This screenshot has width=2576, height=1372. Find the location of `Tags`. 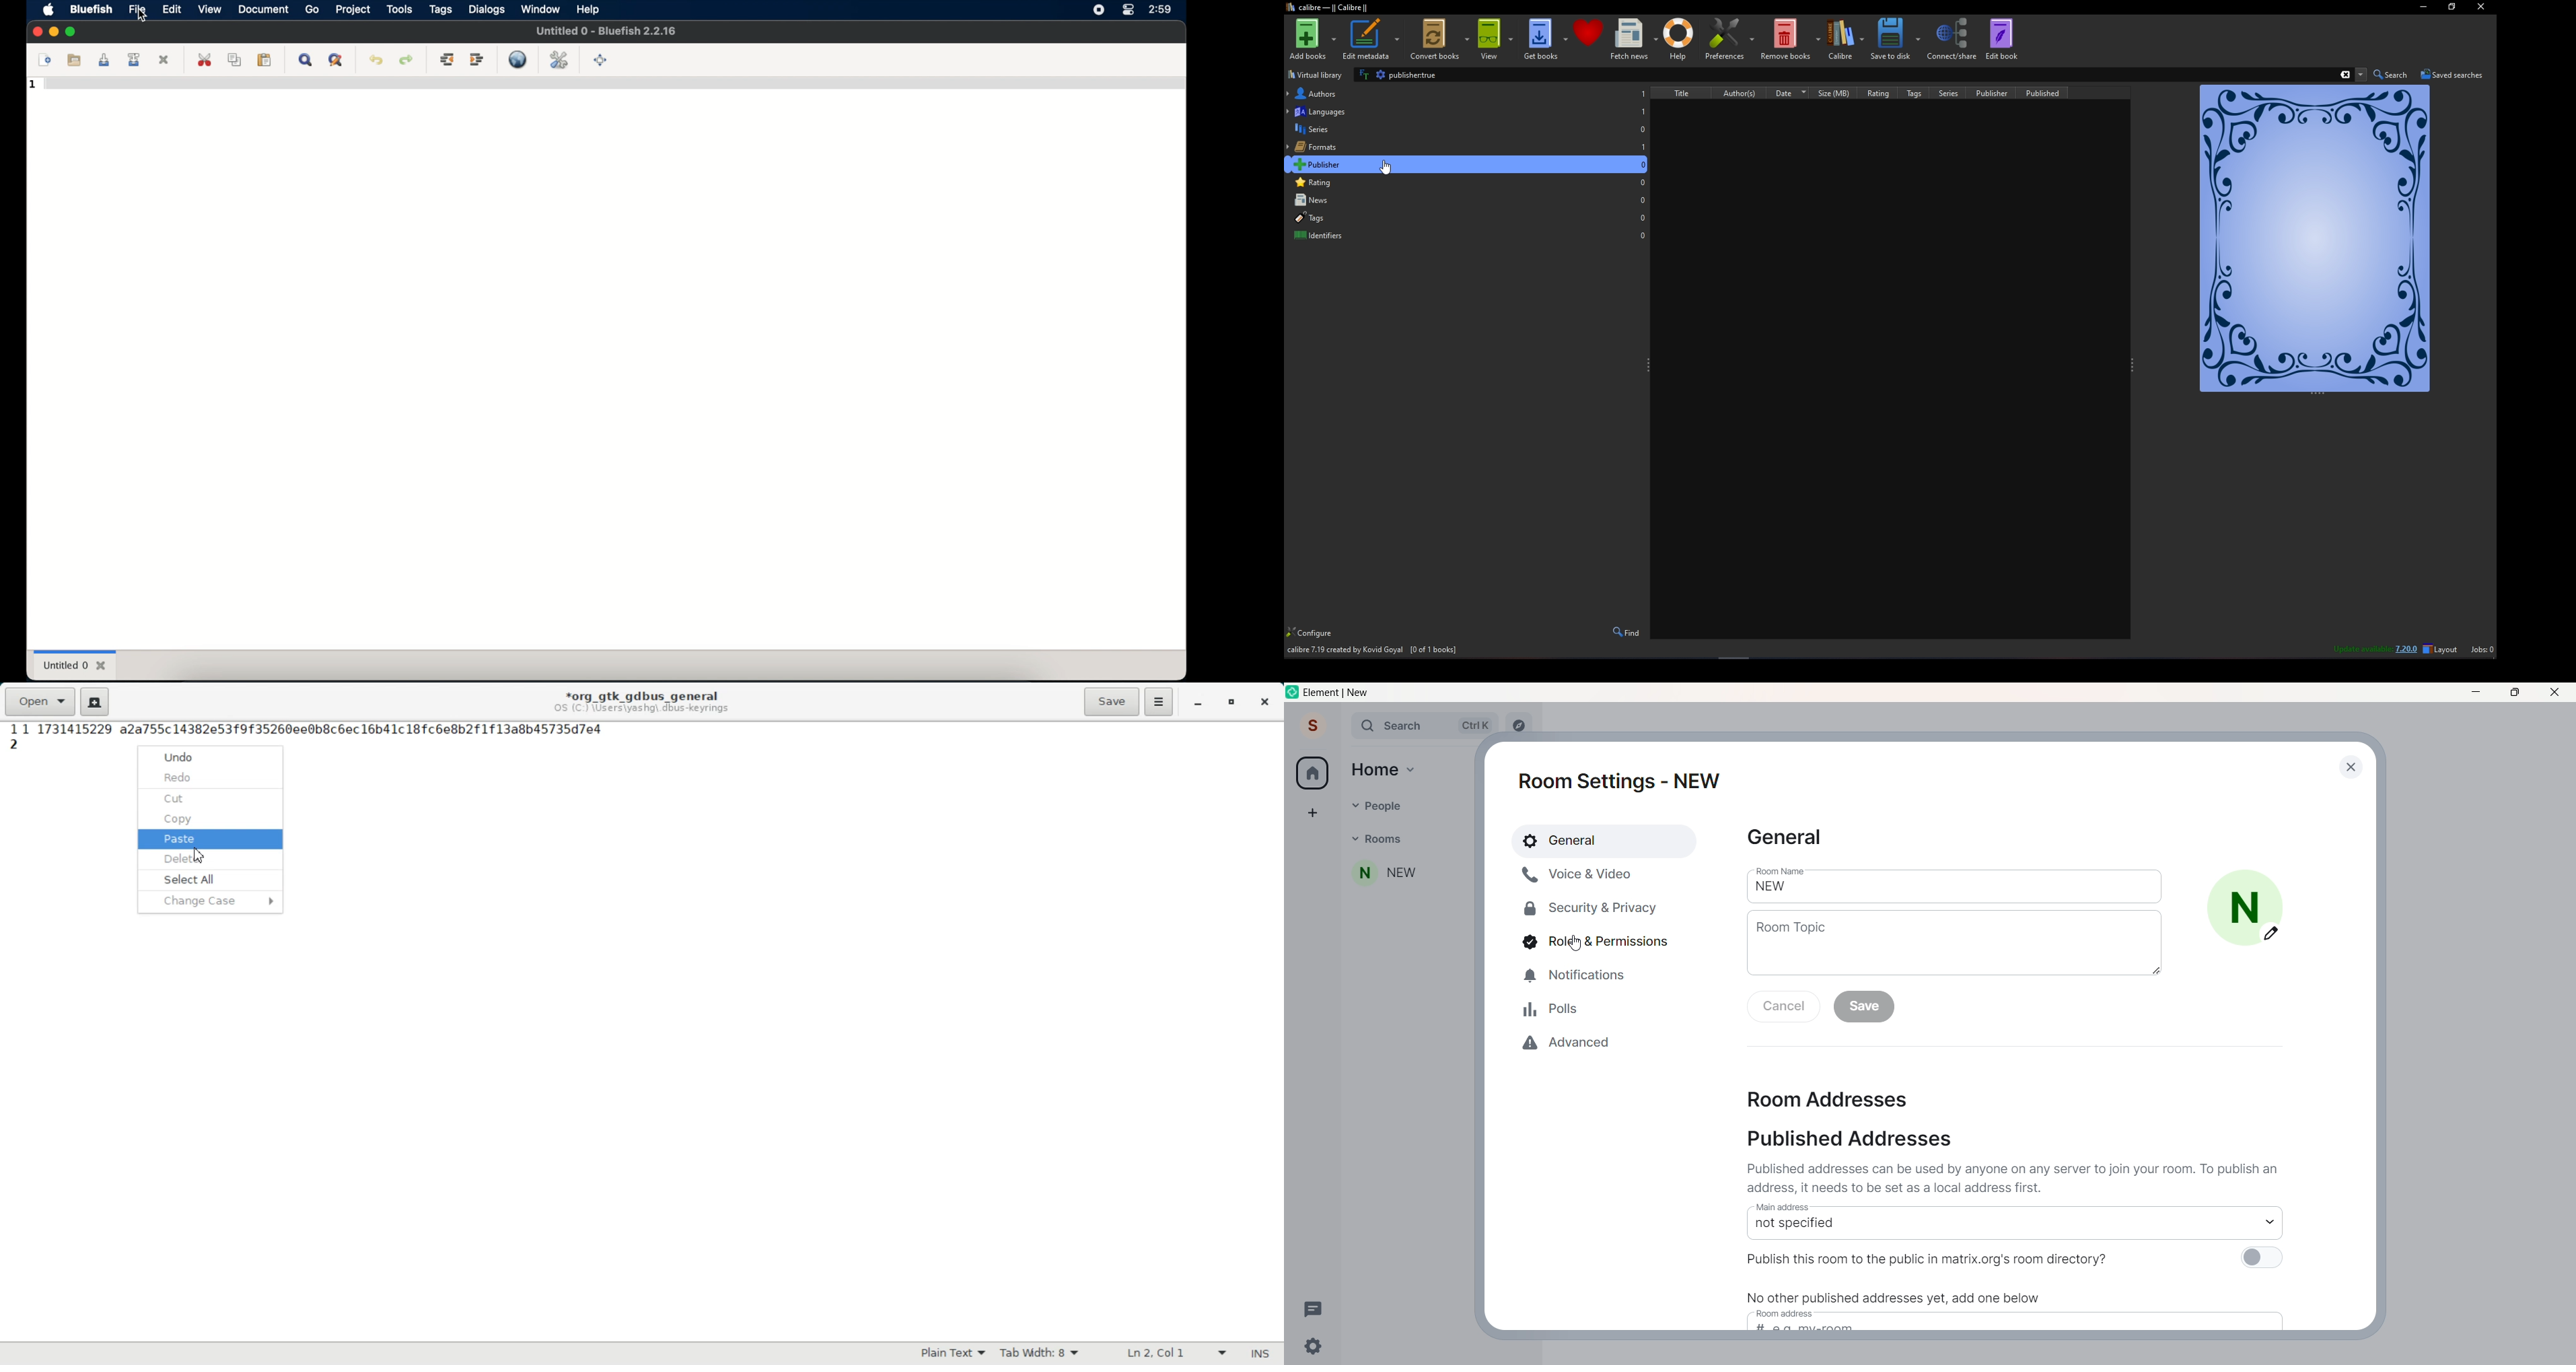

Tags is located at coordinates (1468, 217).